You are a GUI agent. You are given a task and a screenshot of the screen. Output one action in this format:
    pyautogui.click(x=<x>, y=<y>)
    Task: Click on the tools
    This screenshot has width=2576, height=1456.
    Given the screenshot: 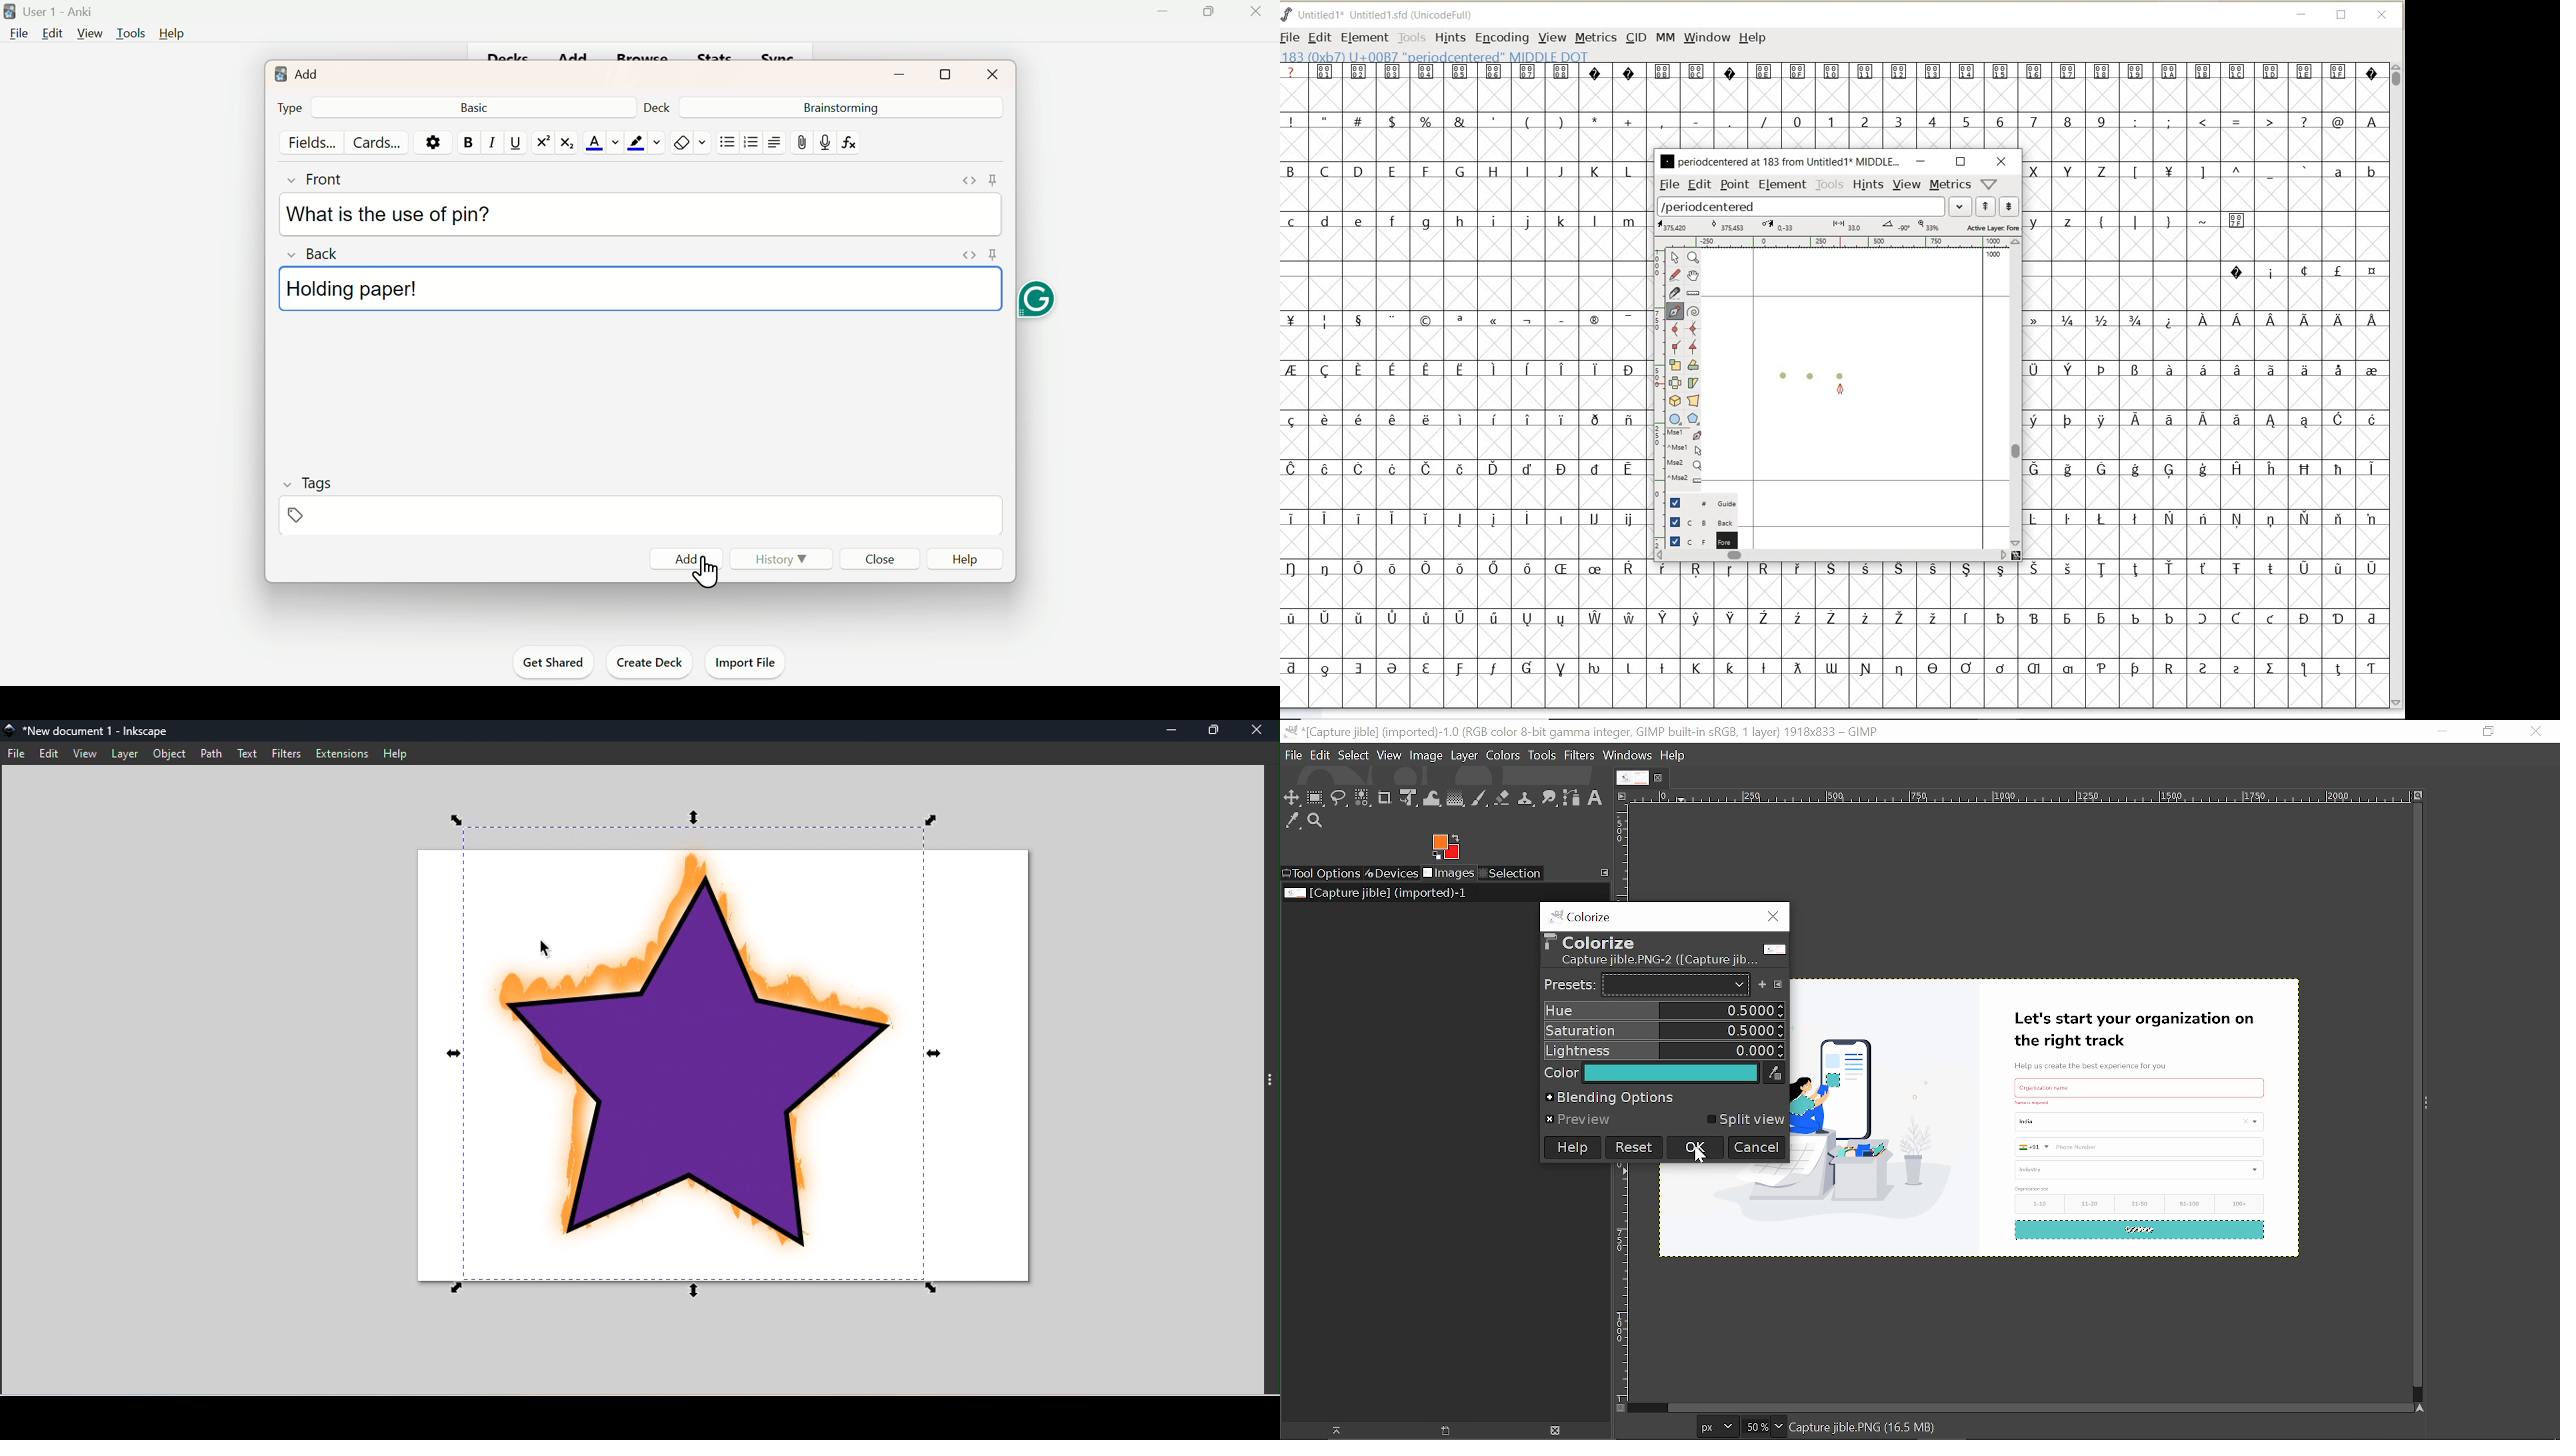 What is the action you would take?
    pyautogui.click(x=1830, y=185)
    